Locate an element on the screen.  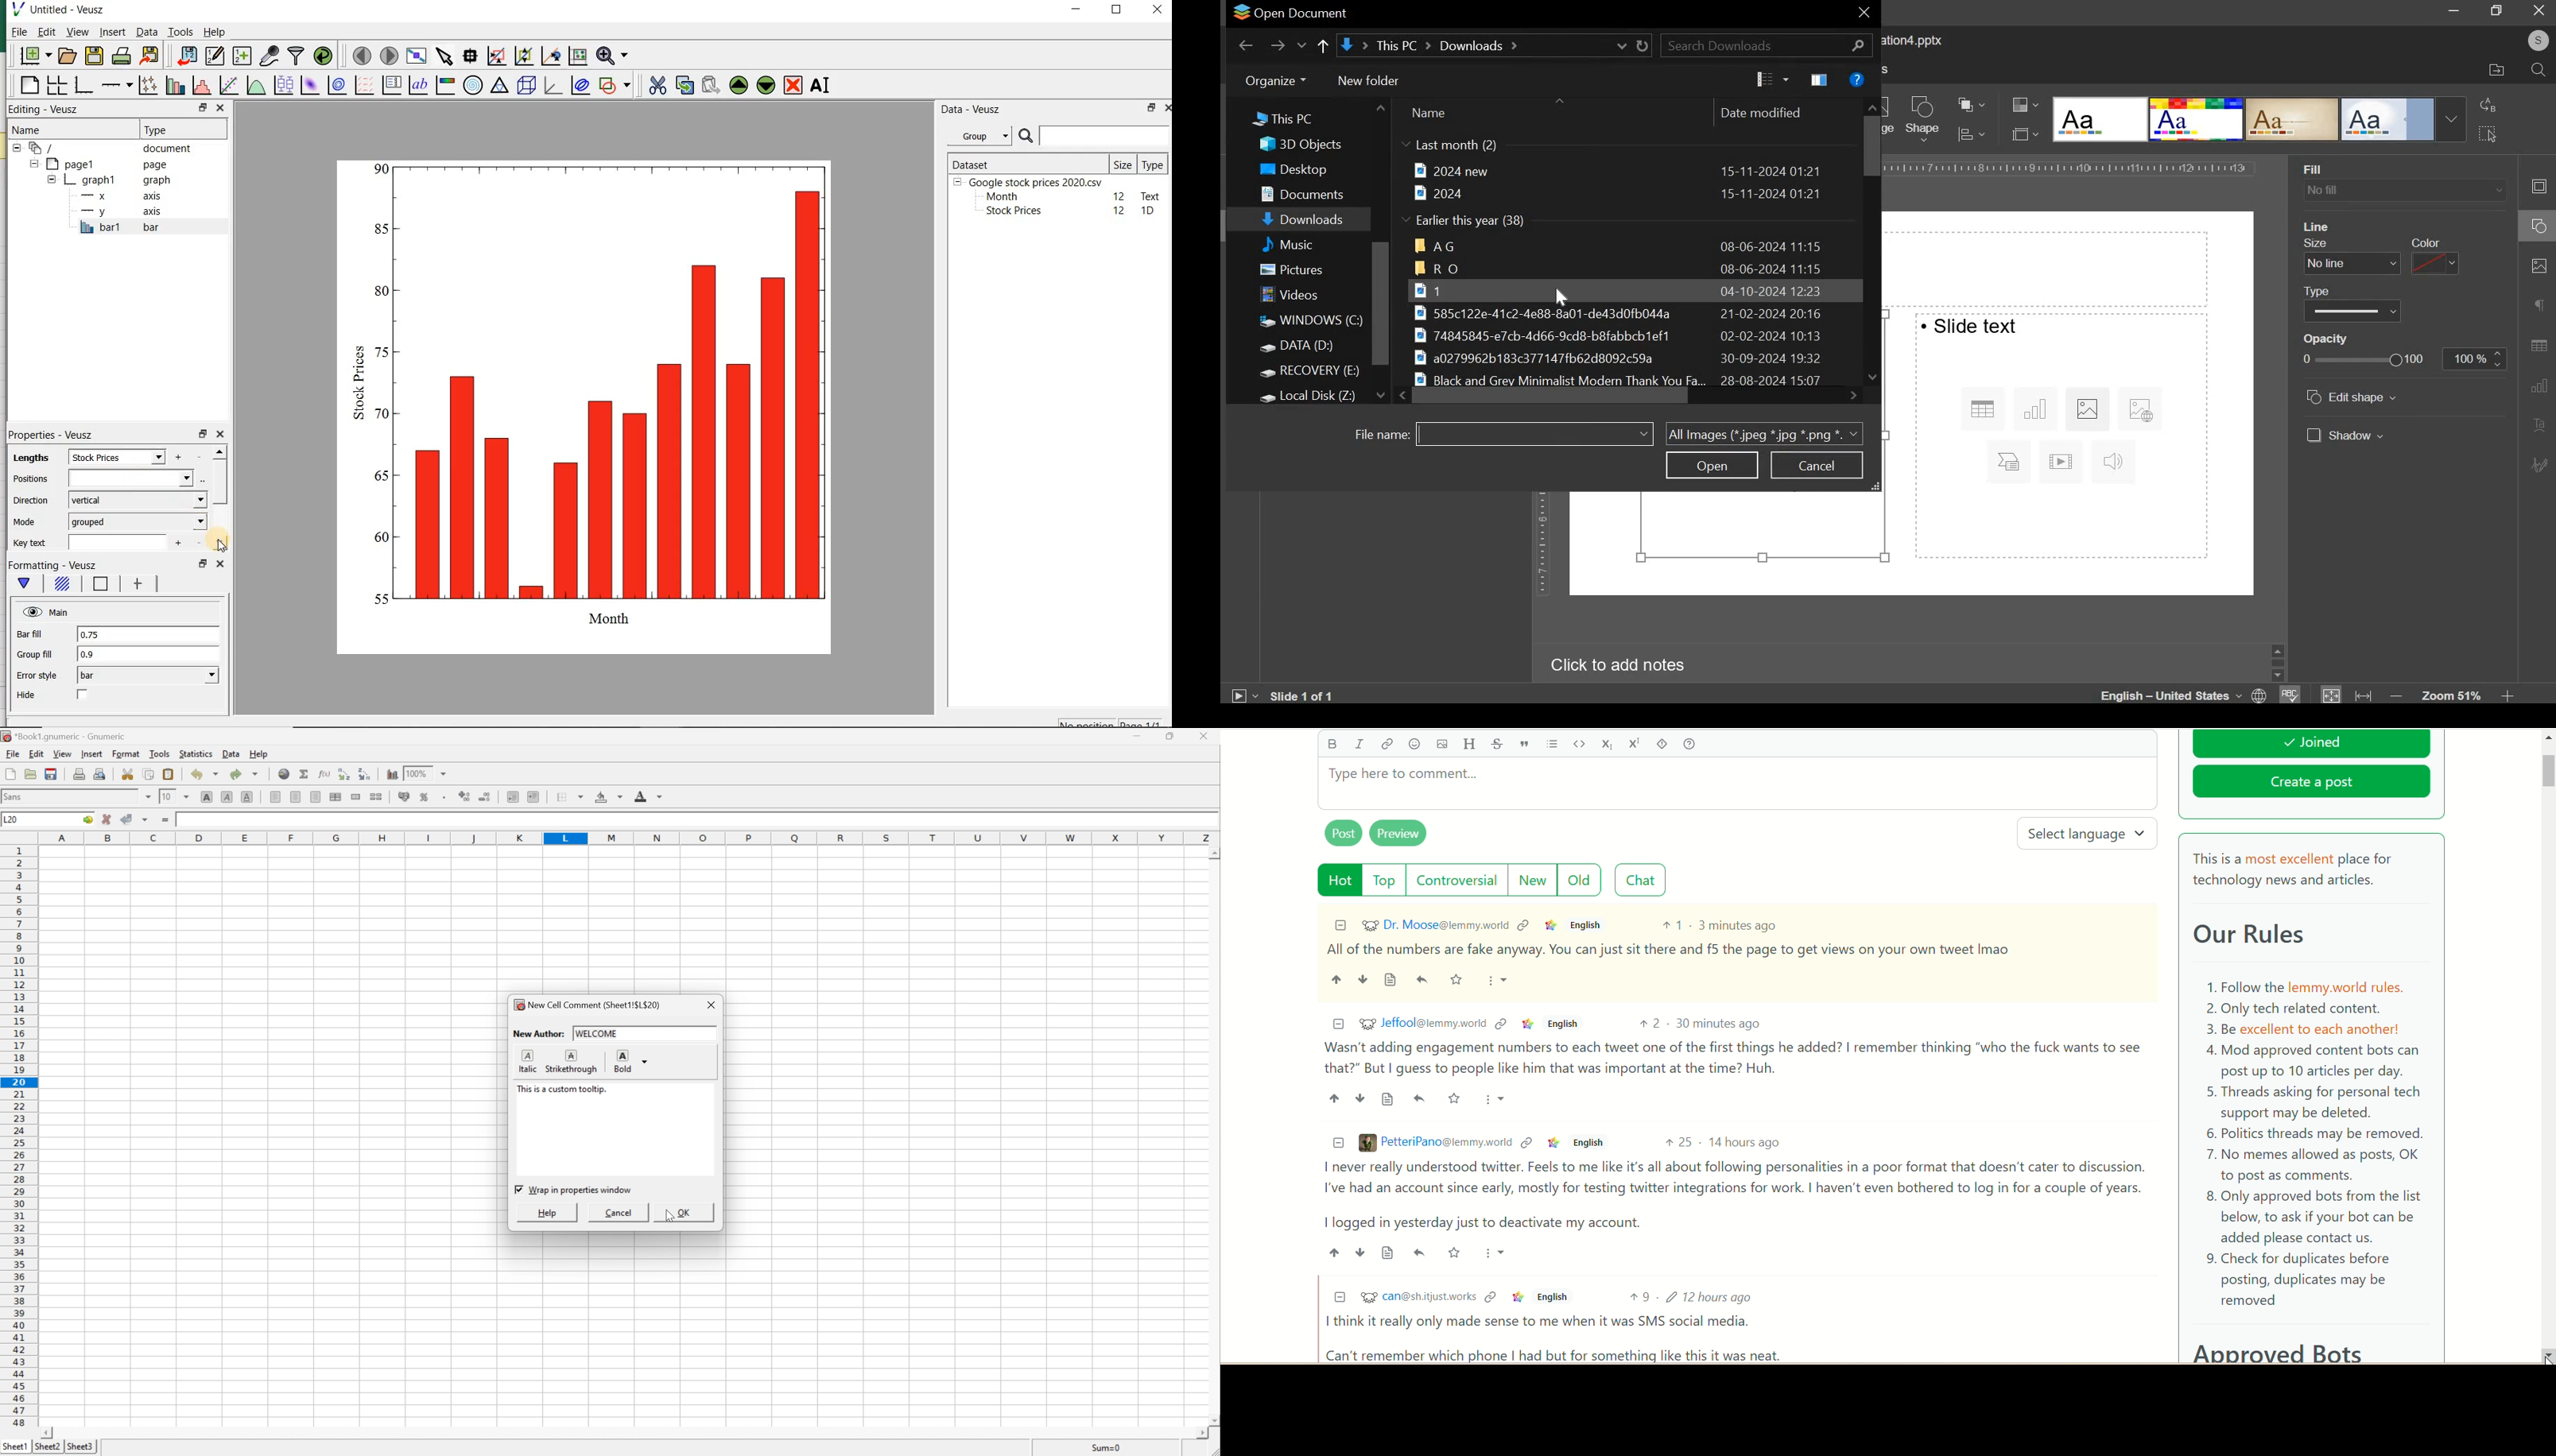
More is located at coordinates (1497, 1099).